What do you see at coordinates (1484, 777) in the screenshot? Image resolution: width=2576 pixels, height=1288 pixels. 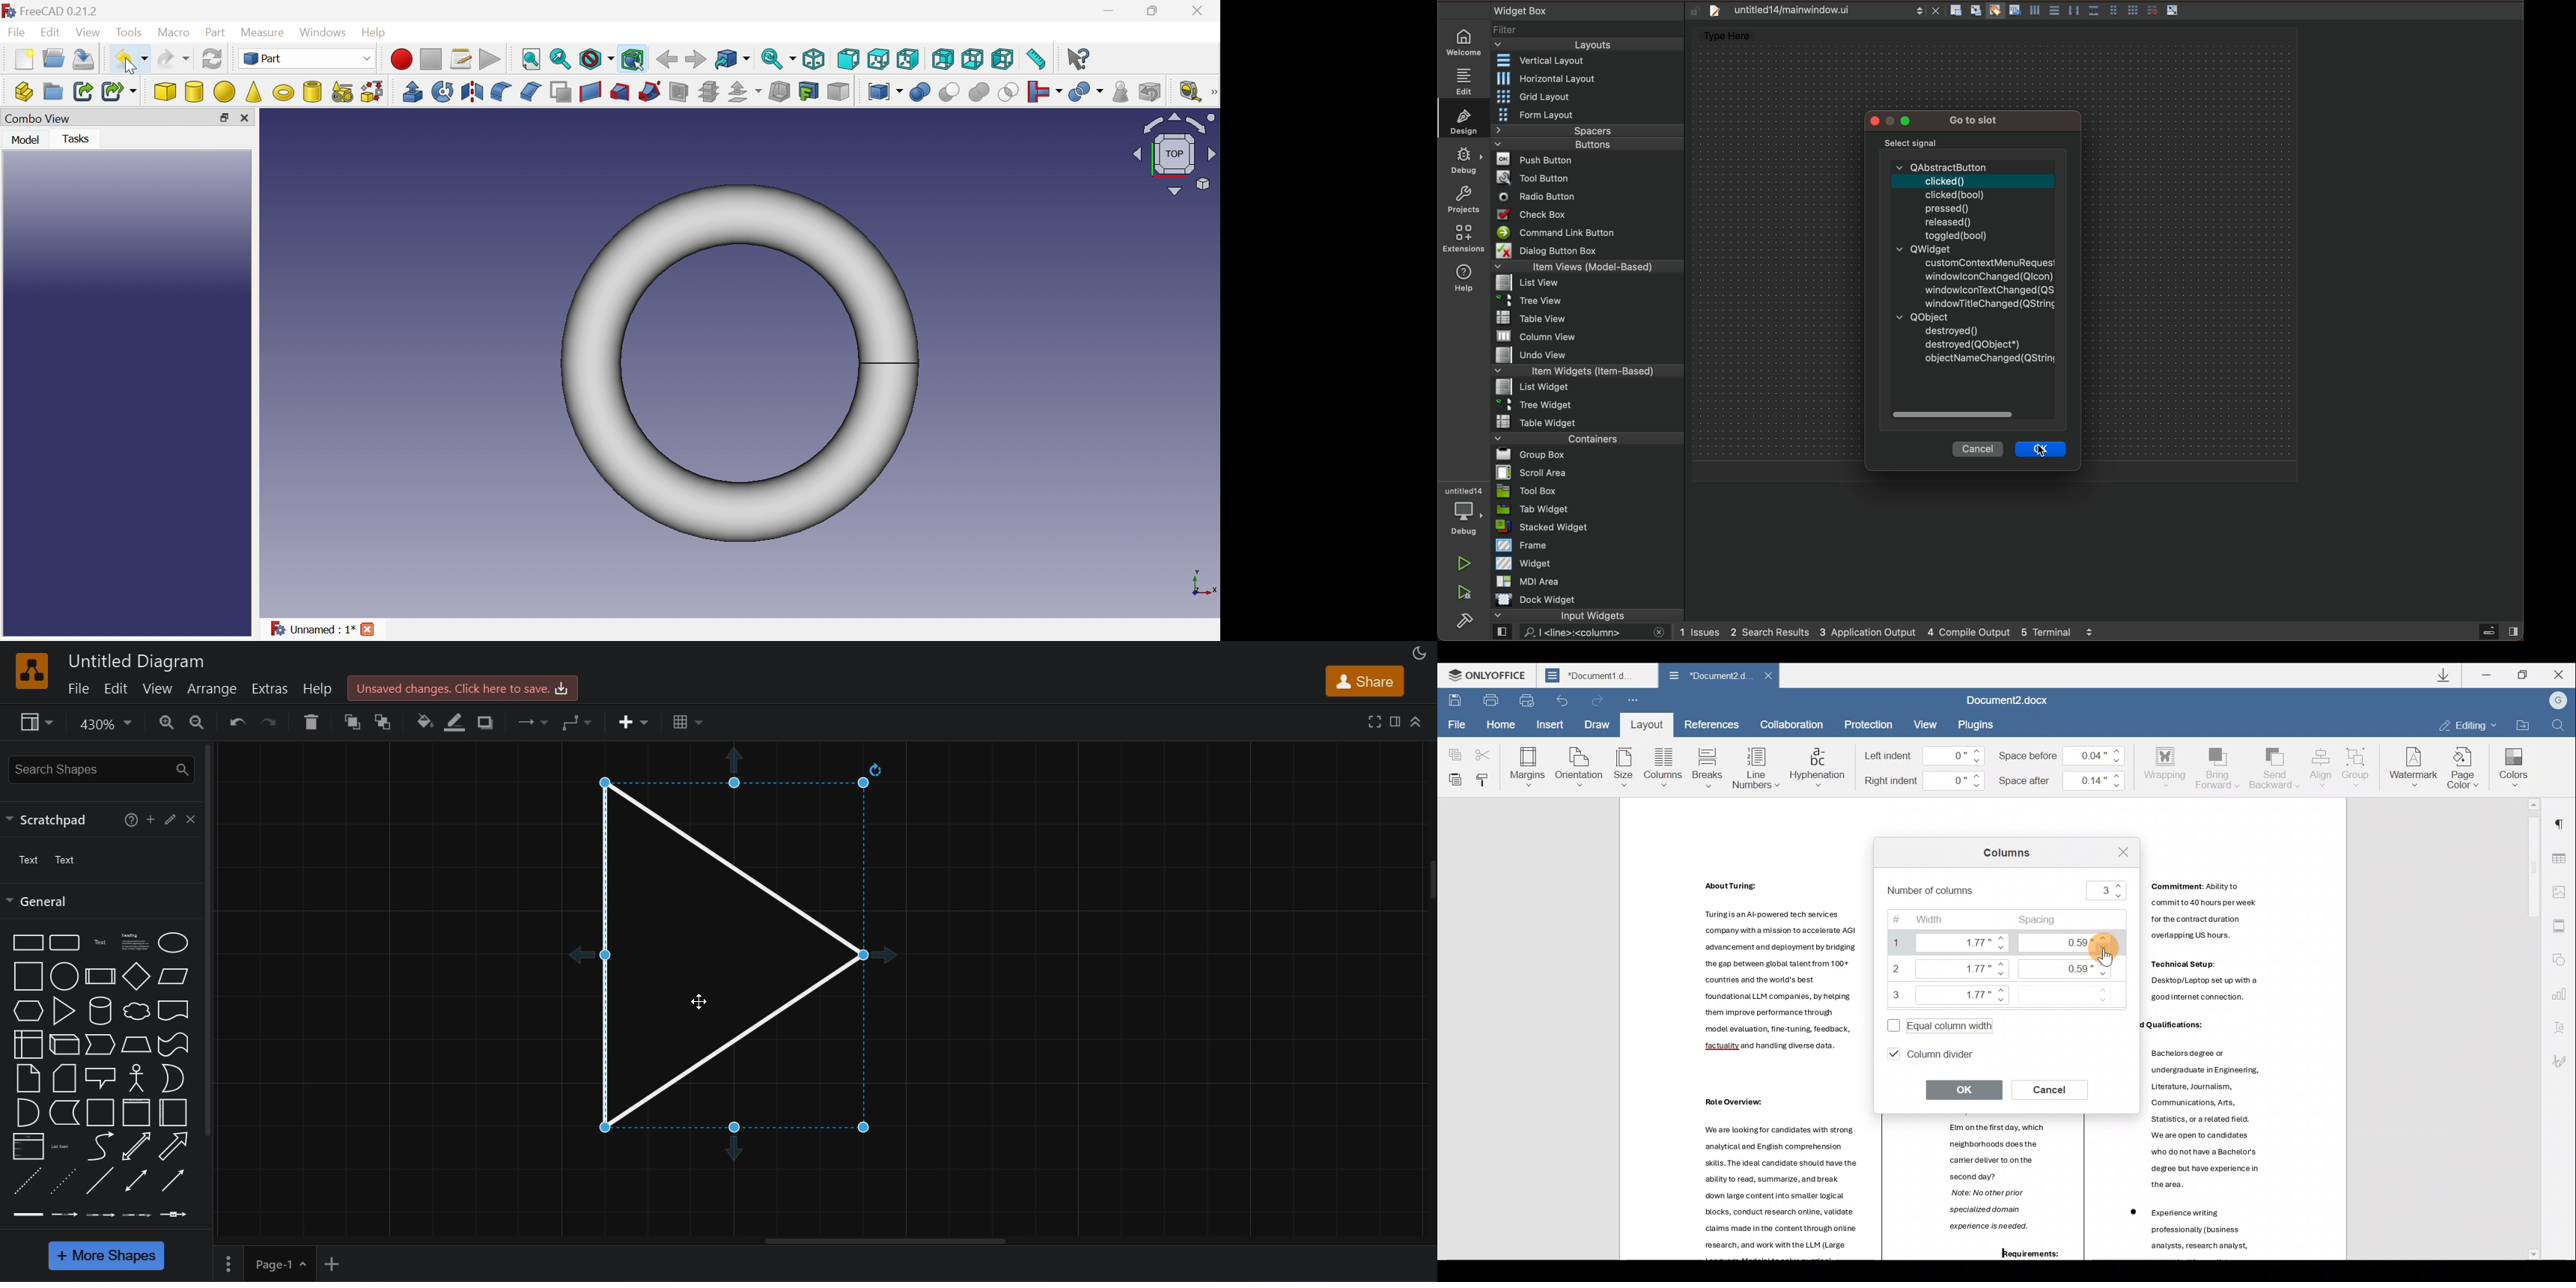 I see `Copy style` at bounding box center [1484, 777].